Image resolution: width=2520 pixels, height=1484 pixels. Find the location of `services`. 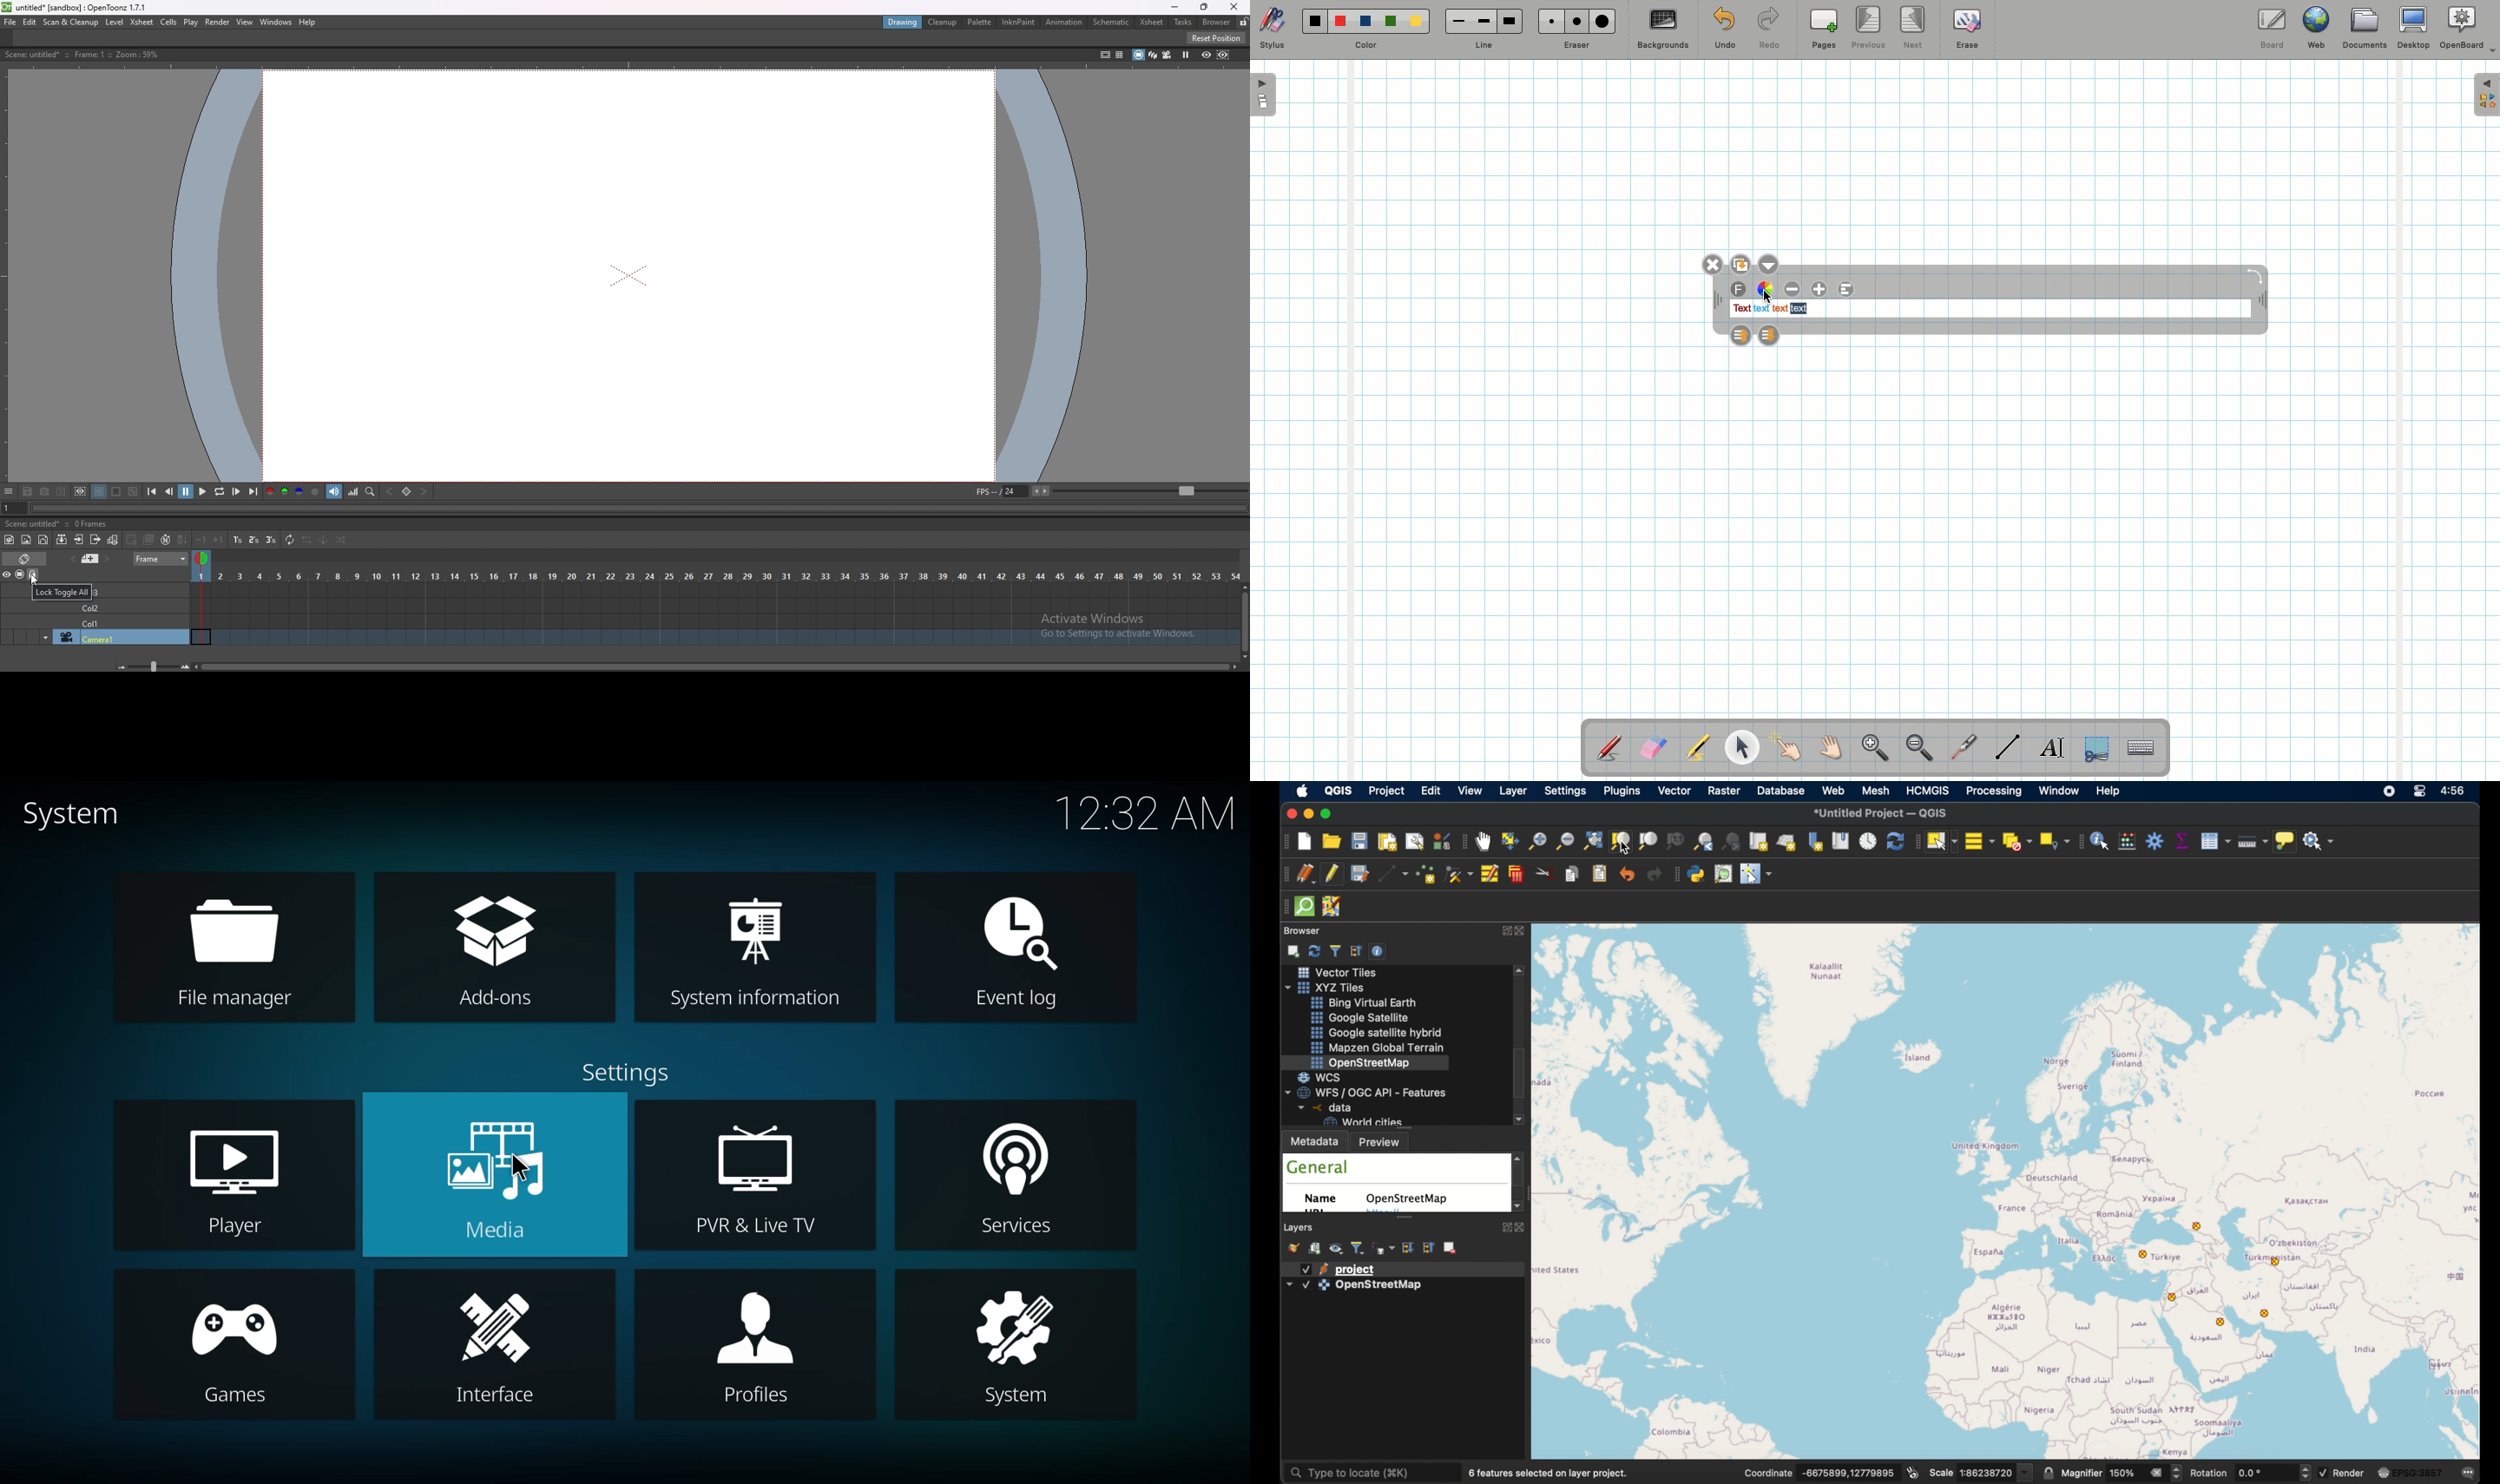

services is located at coordinates (1016, 1179).